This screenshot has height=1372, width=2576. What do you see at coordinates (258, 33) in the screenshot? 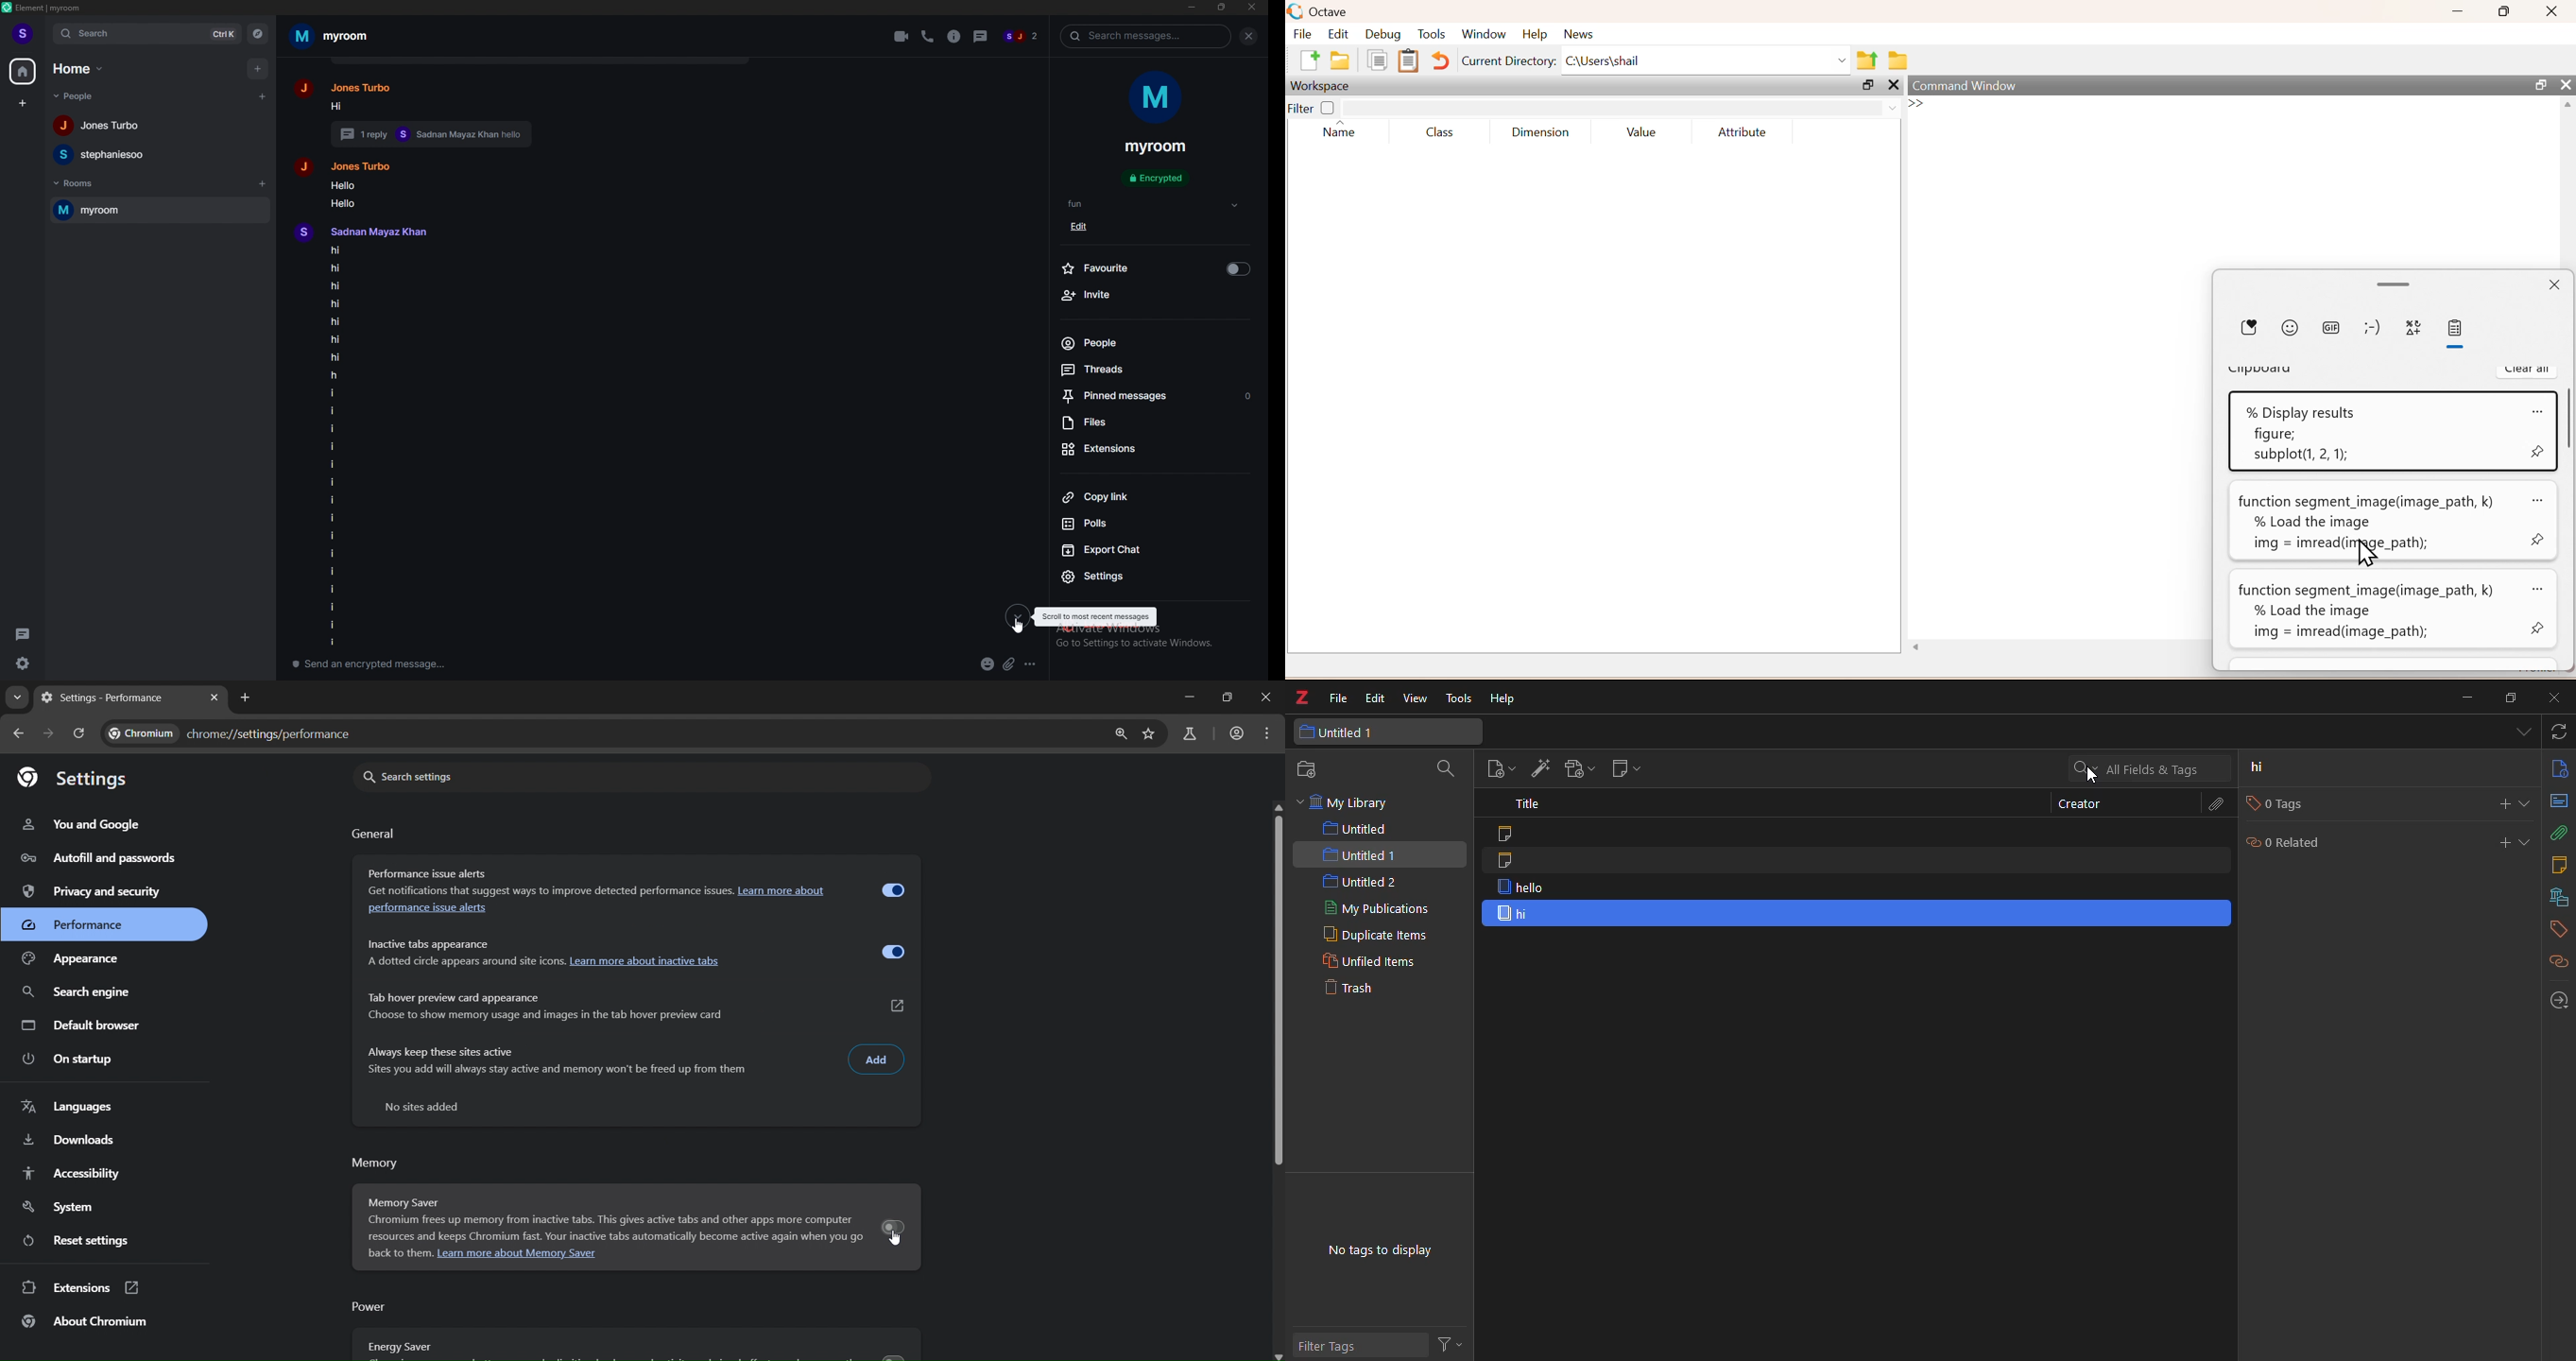
I see `explore rooms` at bounding box center [258, 33].